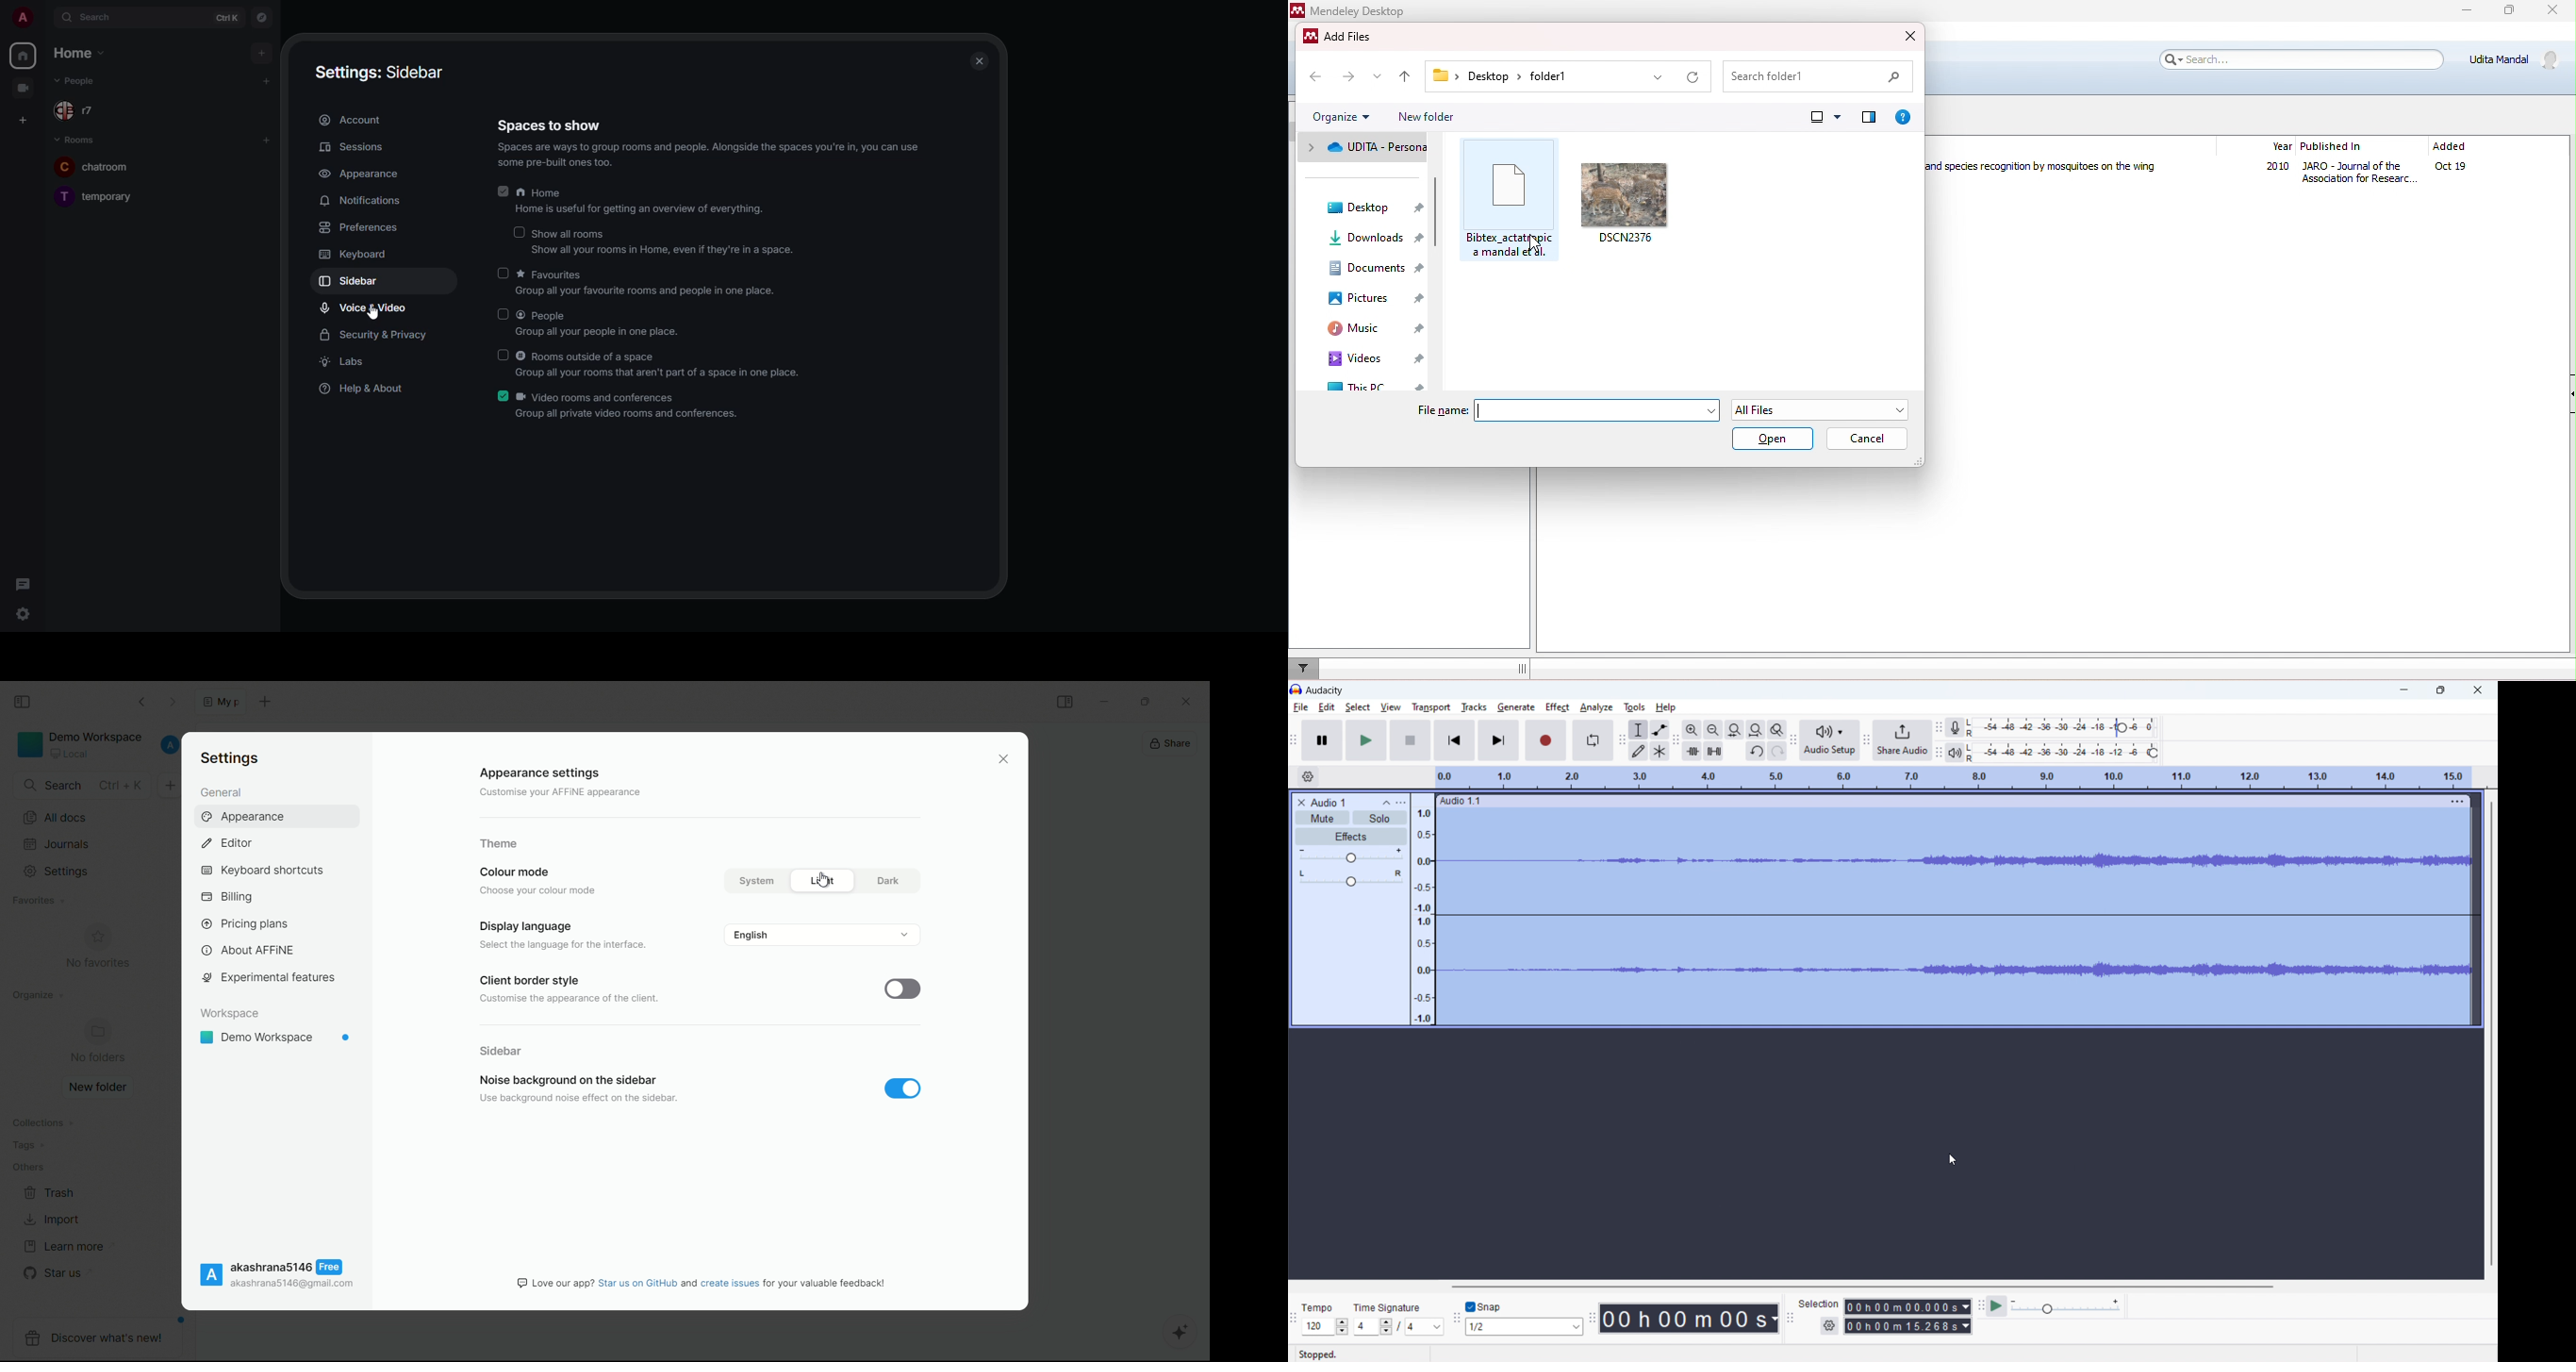 This screenshot has width=2576, height=1372. Describe the element at coordinates (365, 283) in the screenshot. I see `sidebar` at that location.